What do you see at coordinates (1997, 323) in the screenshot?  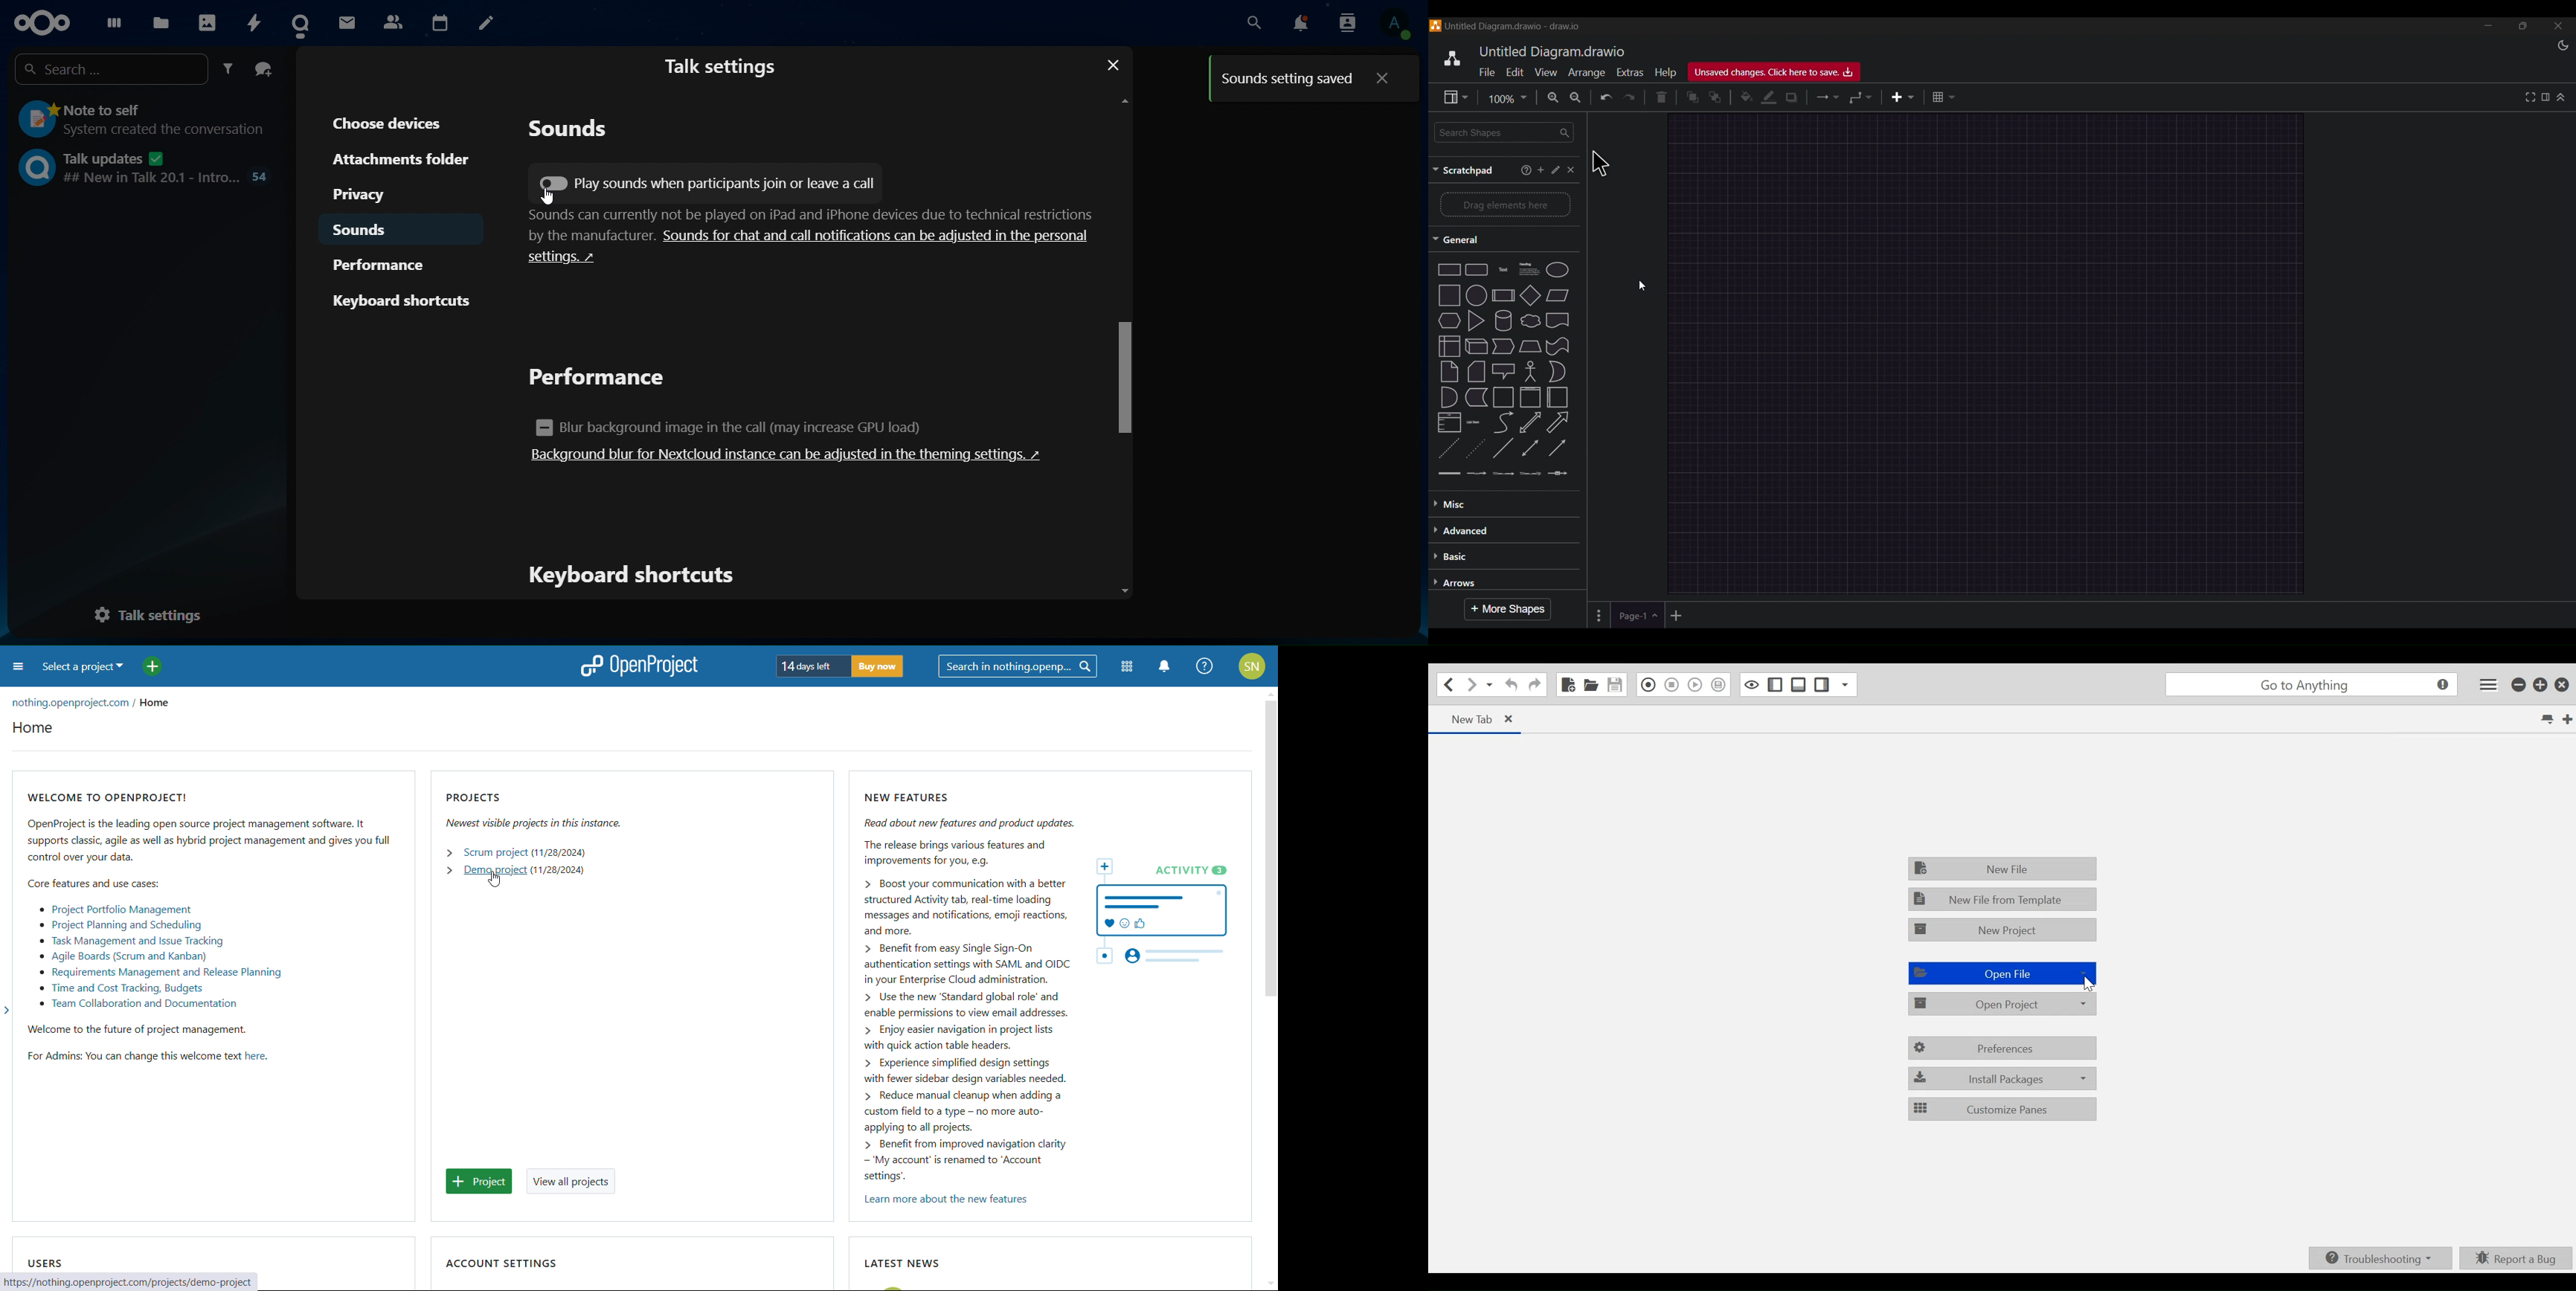 I see `video display` at bounding box center [1997, 323].